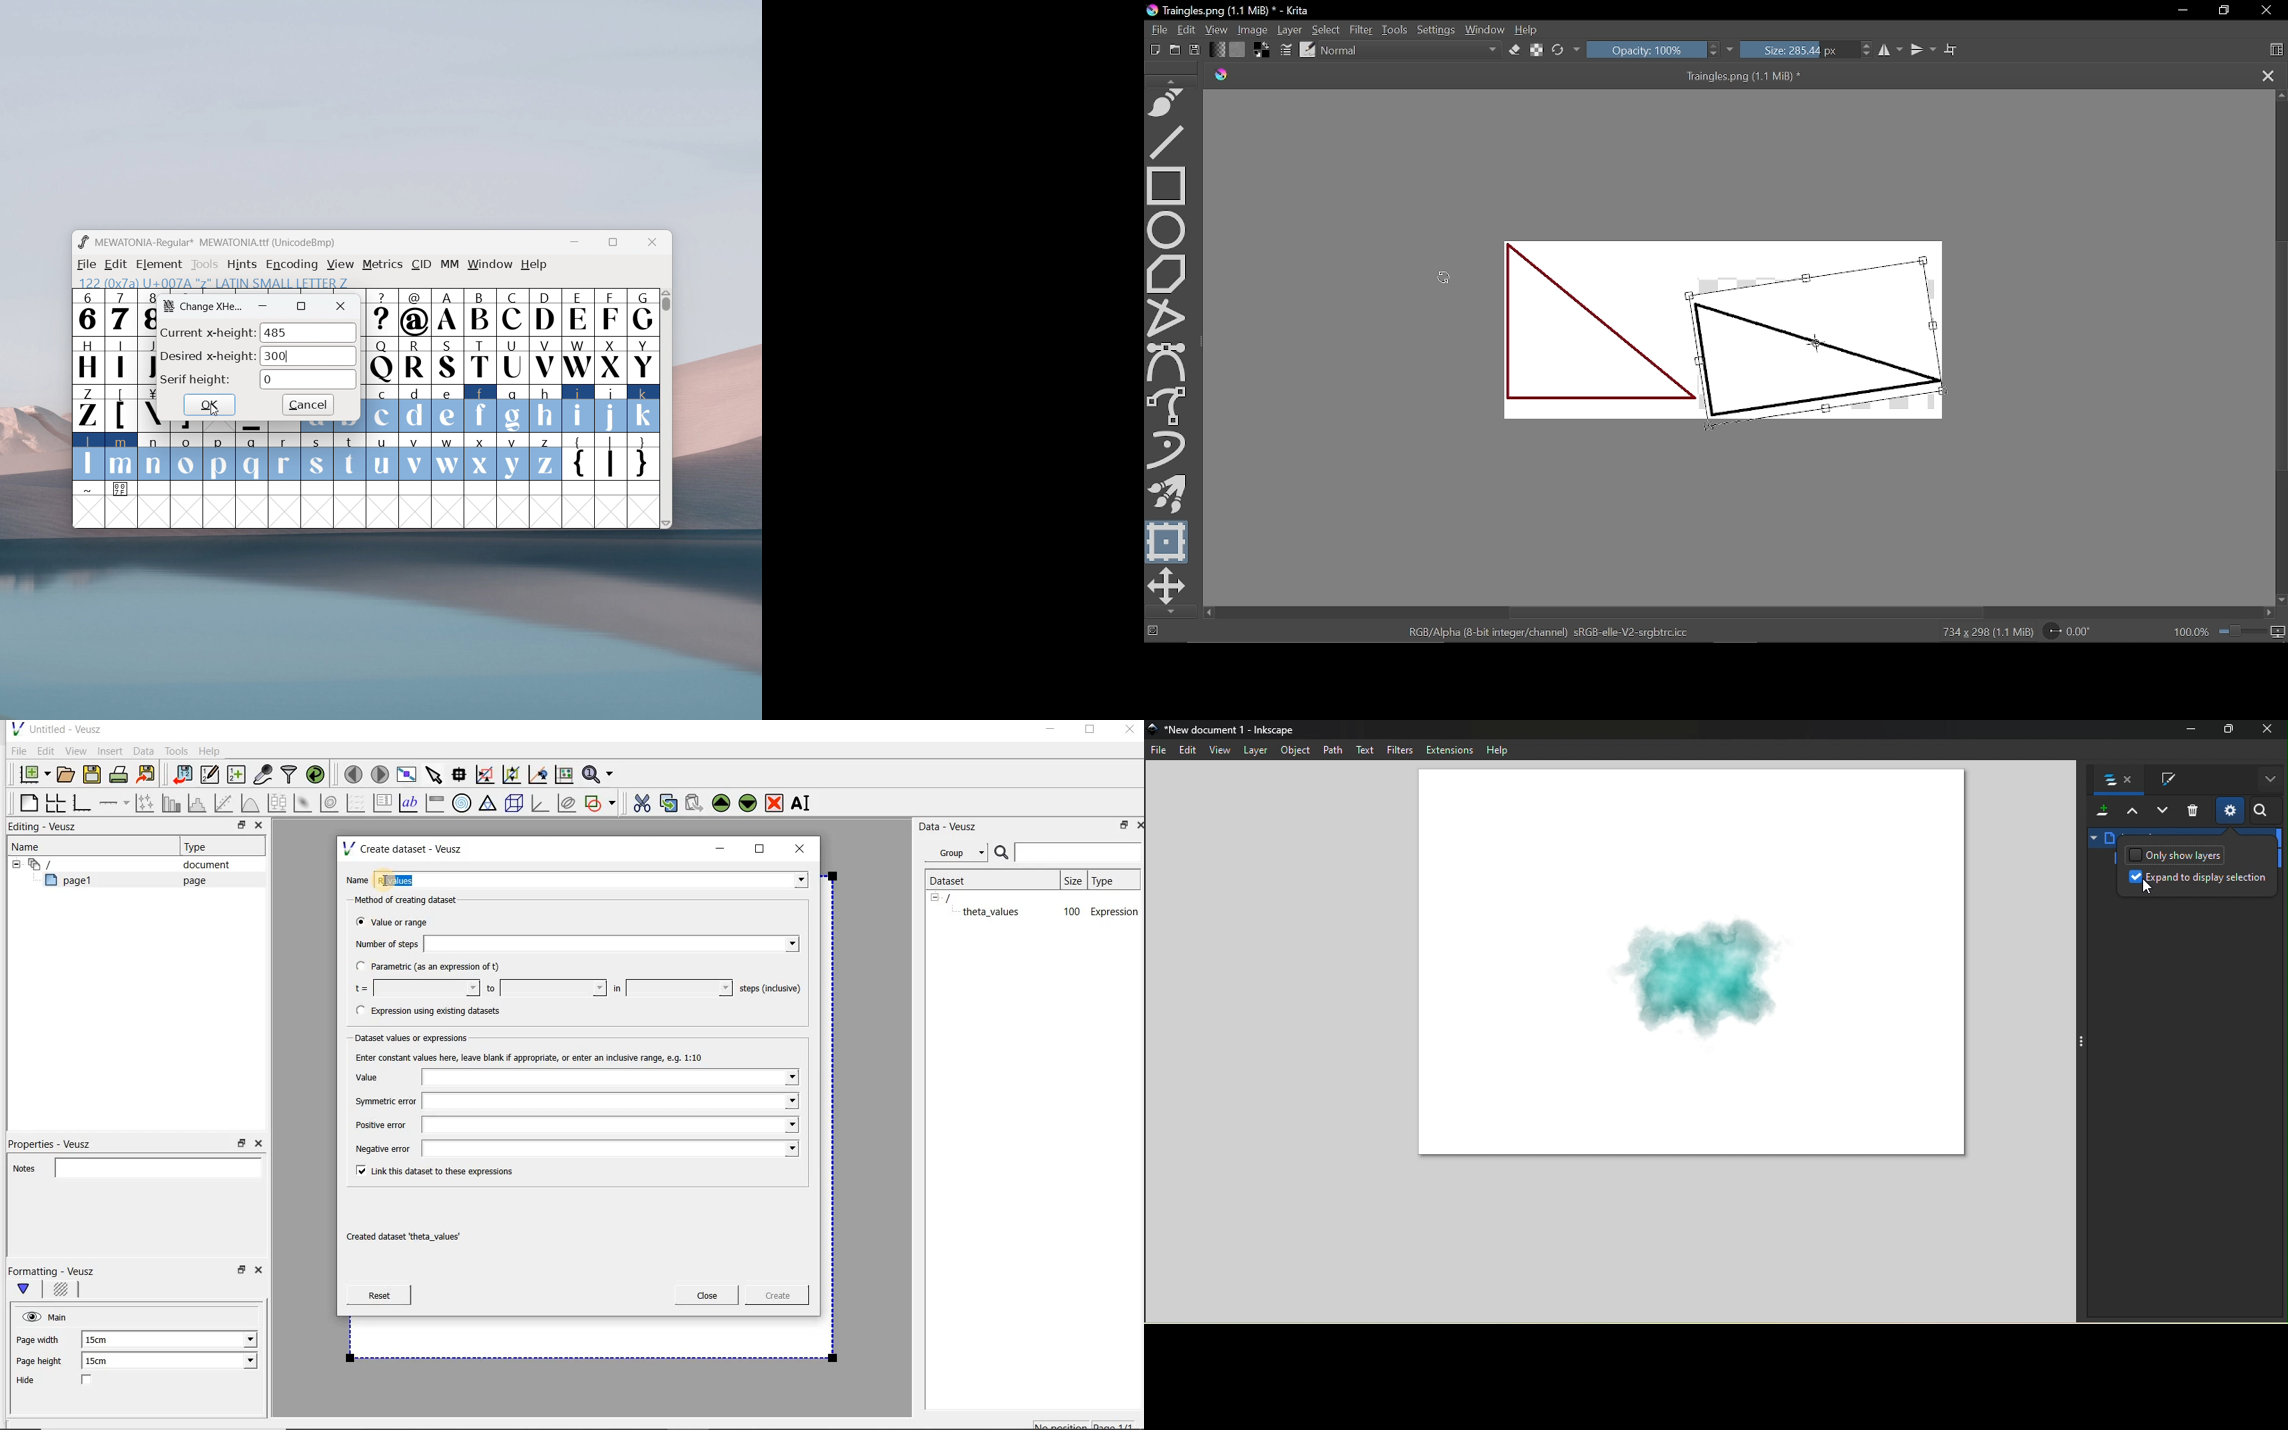 This screenshot has height=1456, width=2296. What do you see at coordinates (2269, 11) in the screenshot?
I see `Close` at bounding box center [2269, 11].